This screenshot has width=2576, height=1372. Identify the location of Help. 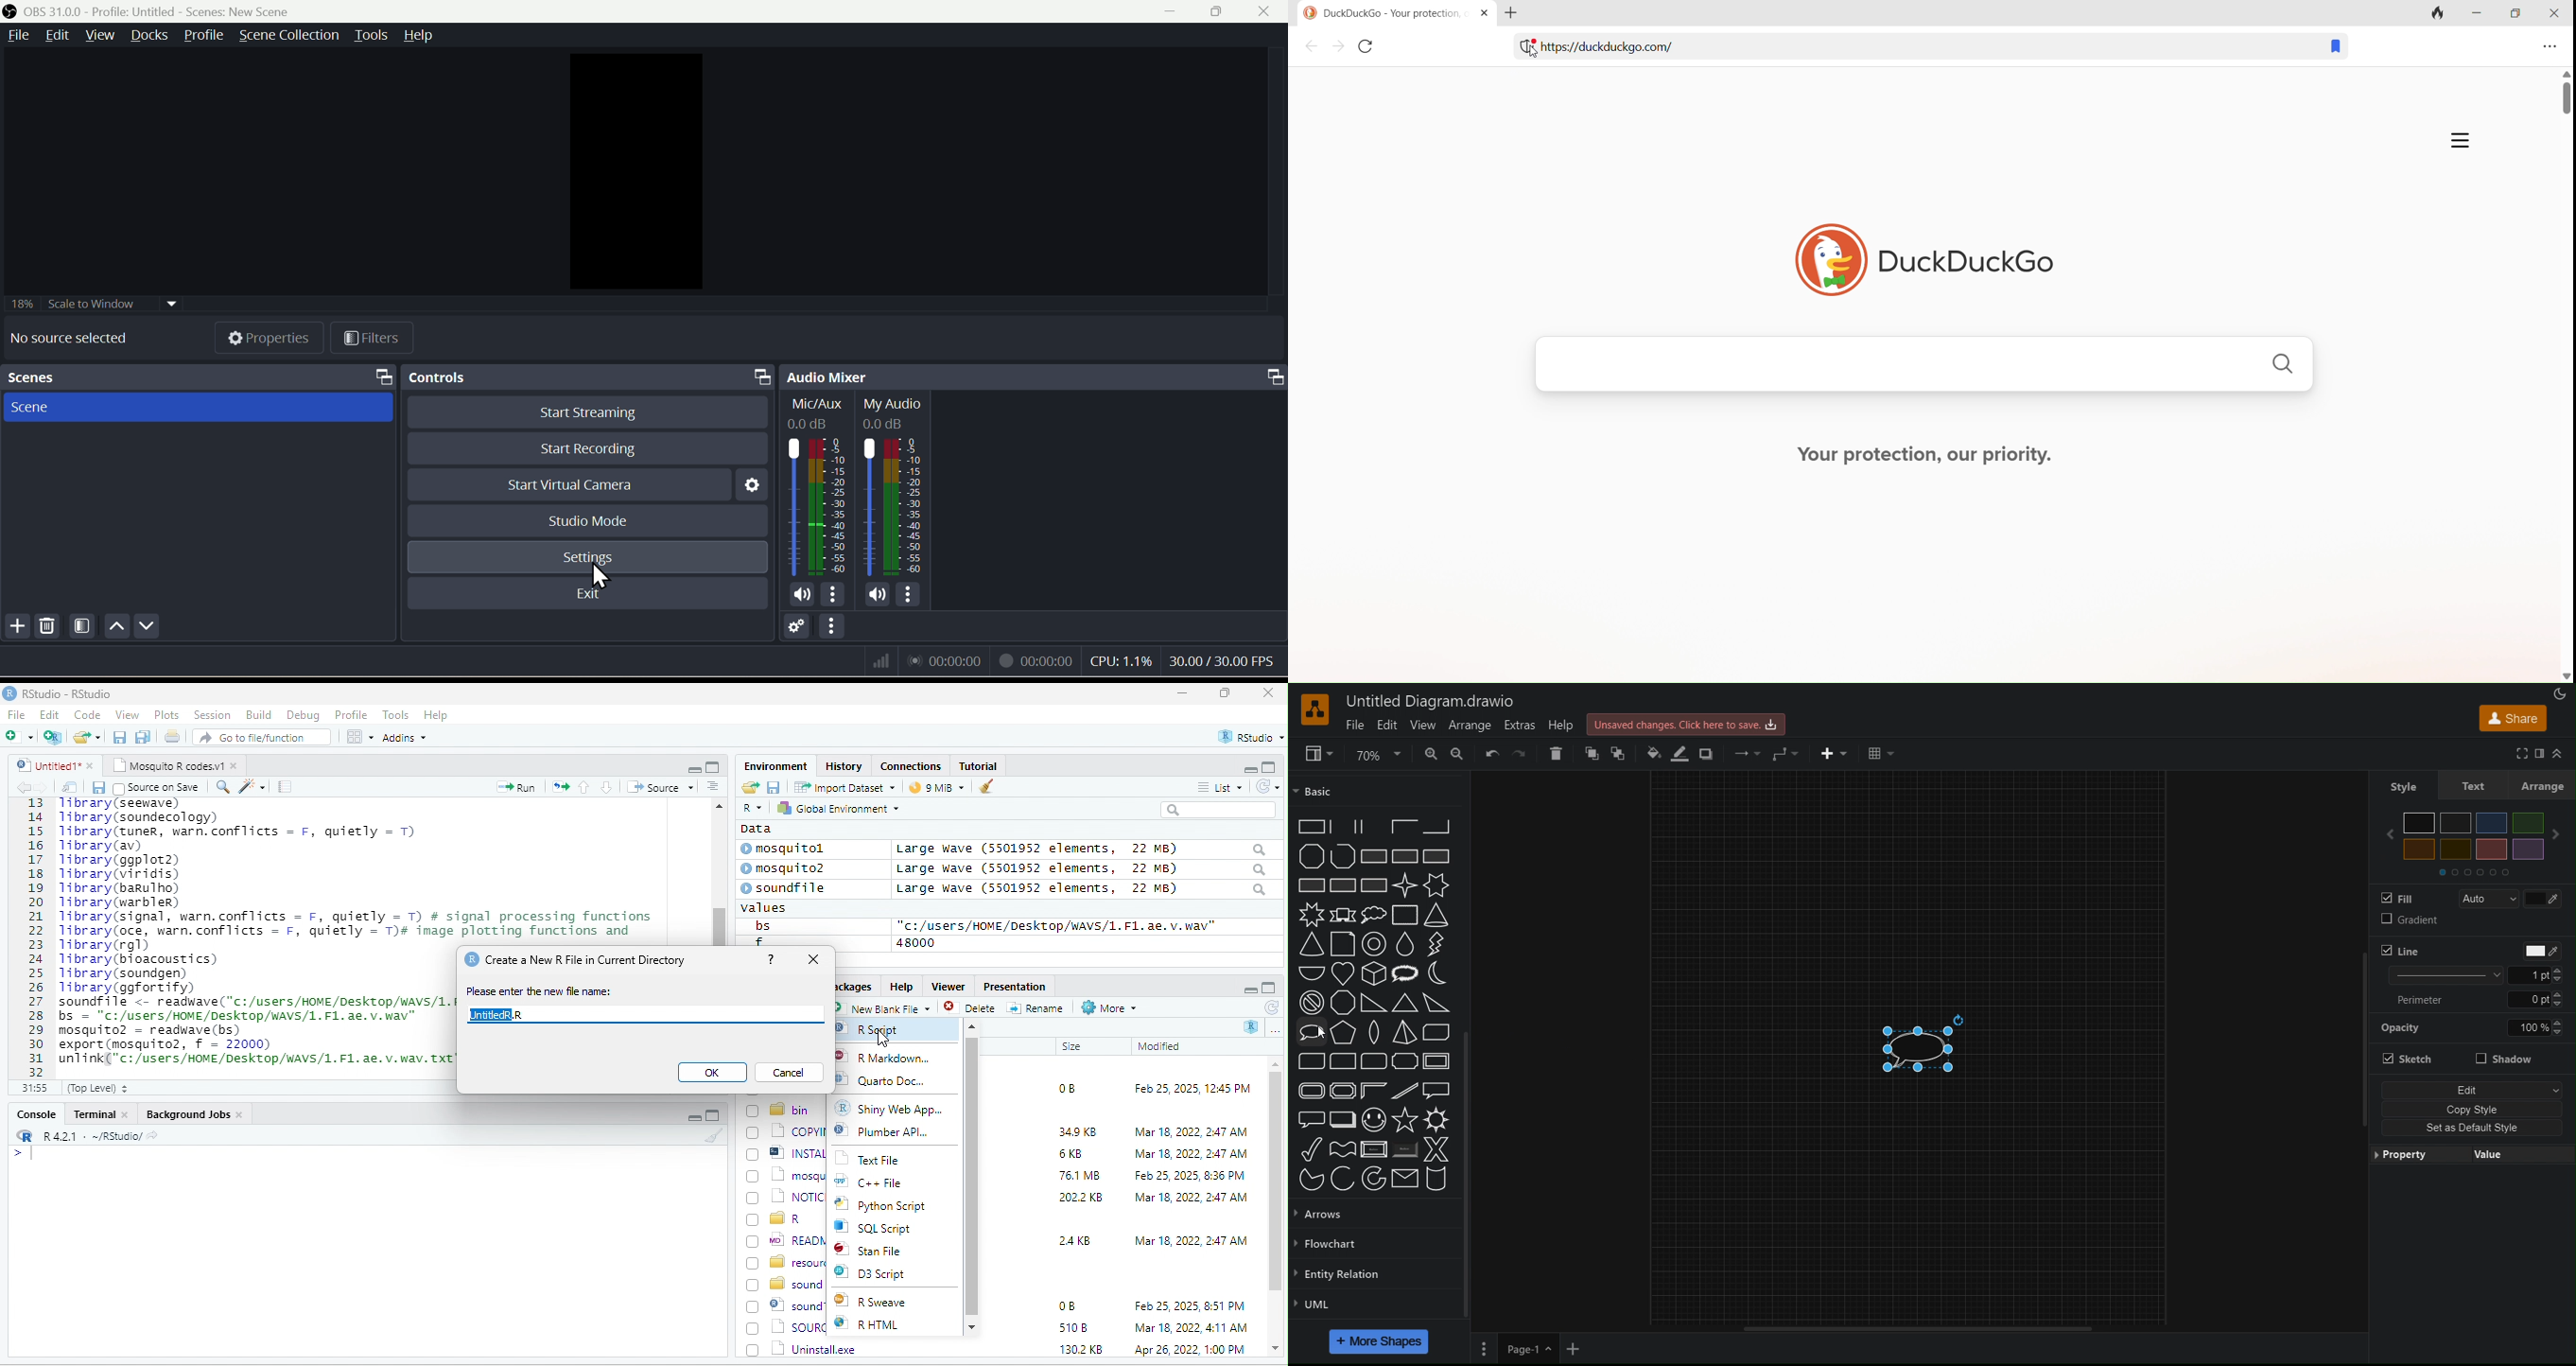
(1564, 726).